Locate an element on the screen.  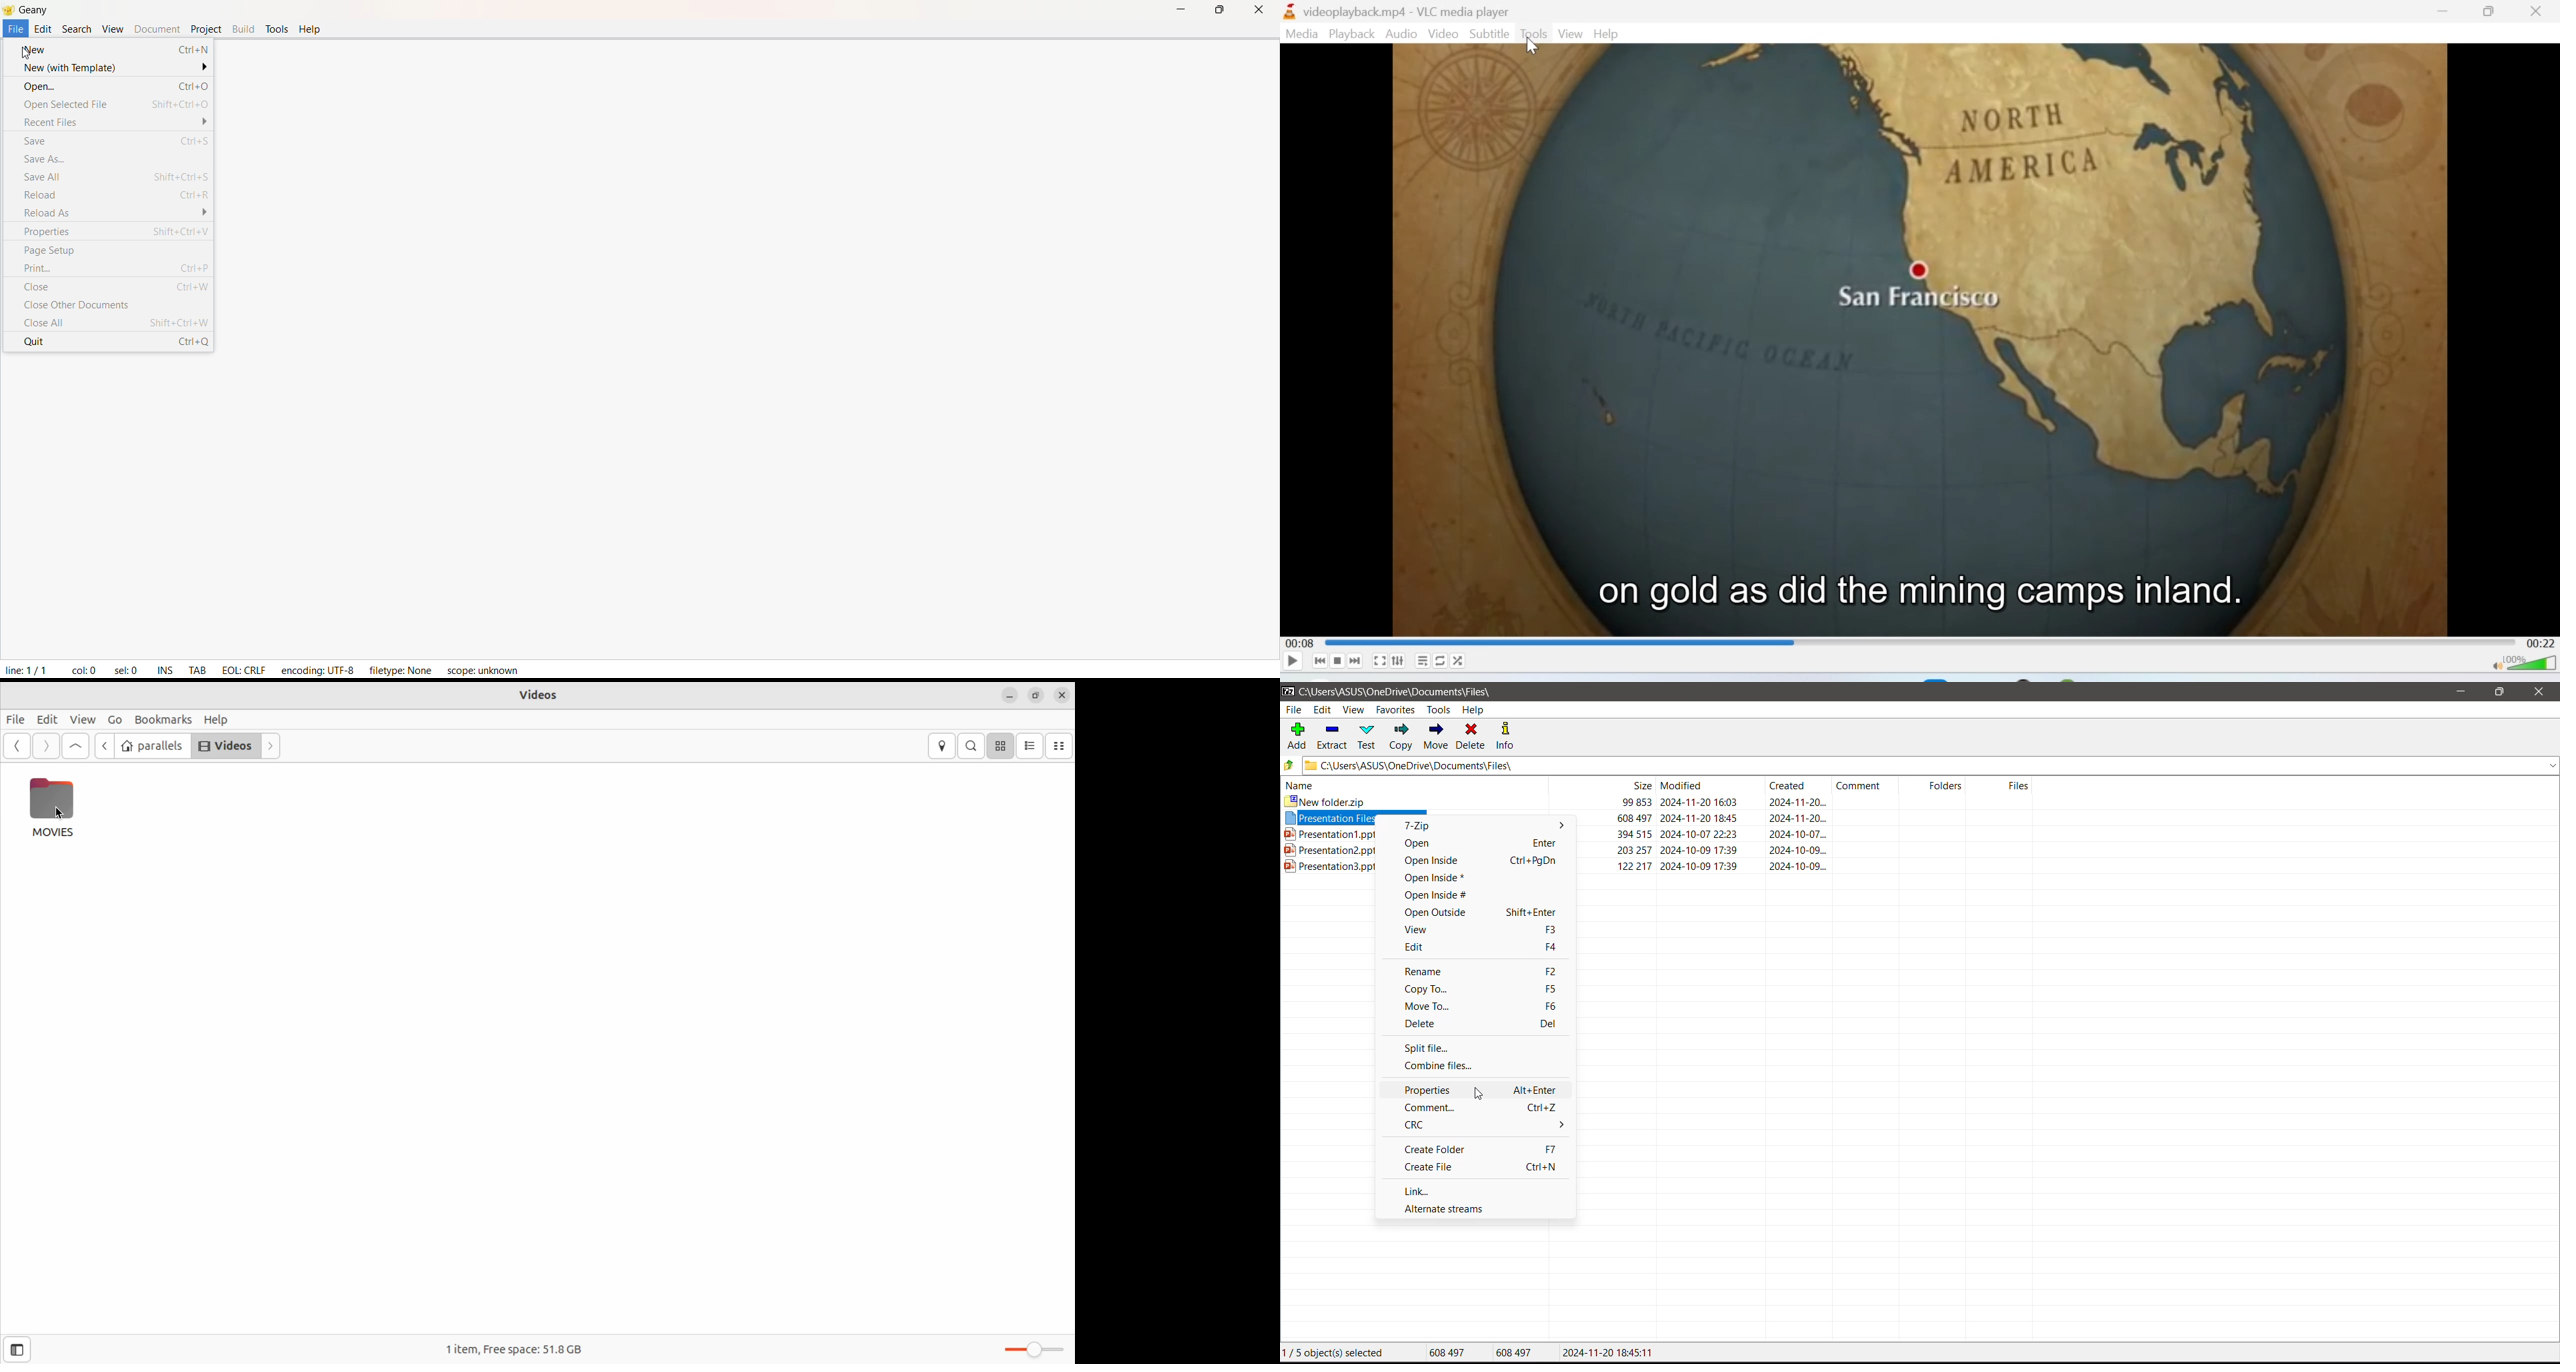
encoding: UTF-8 is located at coordinates (317, 669).